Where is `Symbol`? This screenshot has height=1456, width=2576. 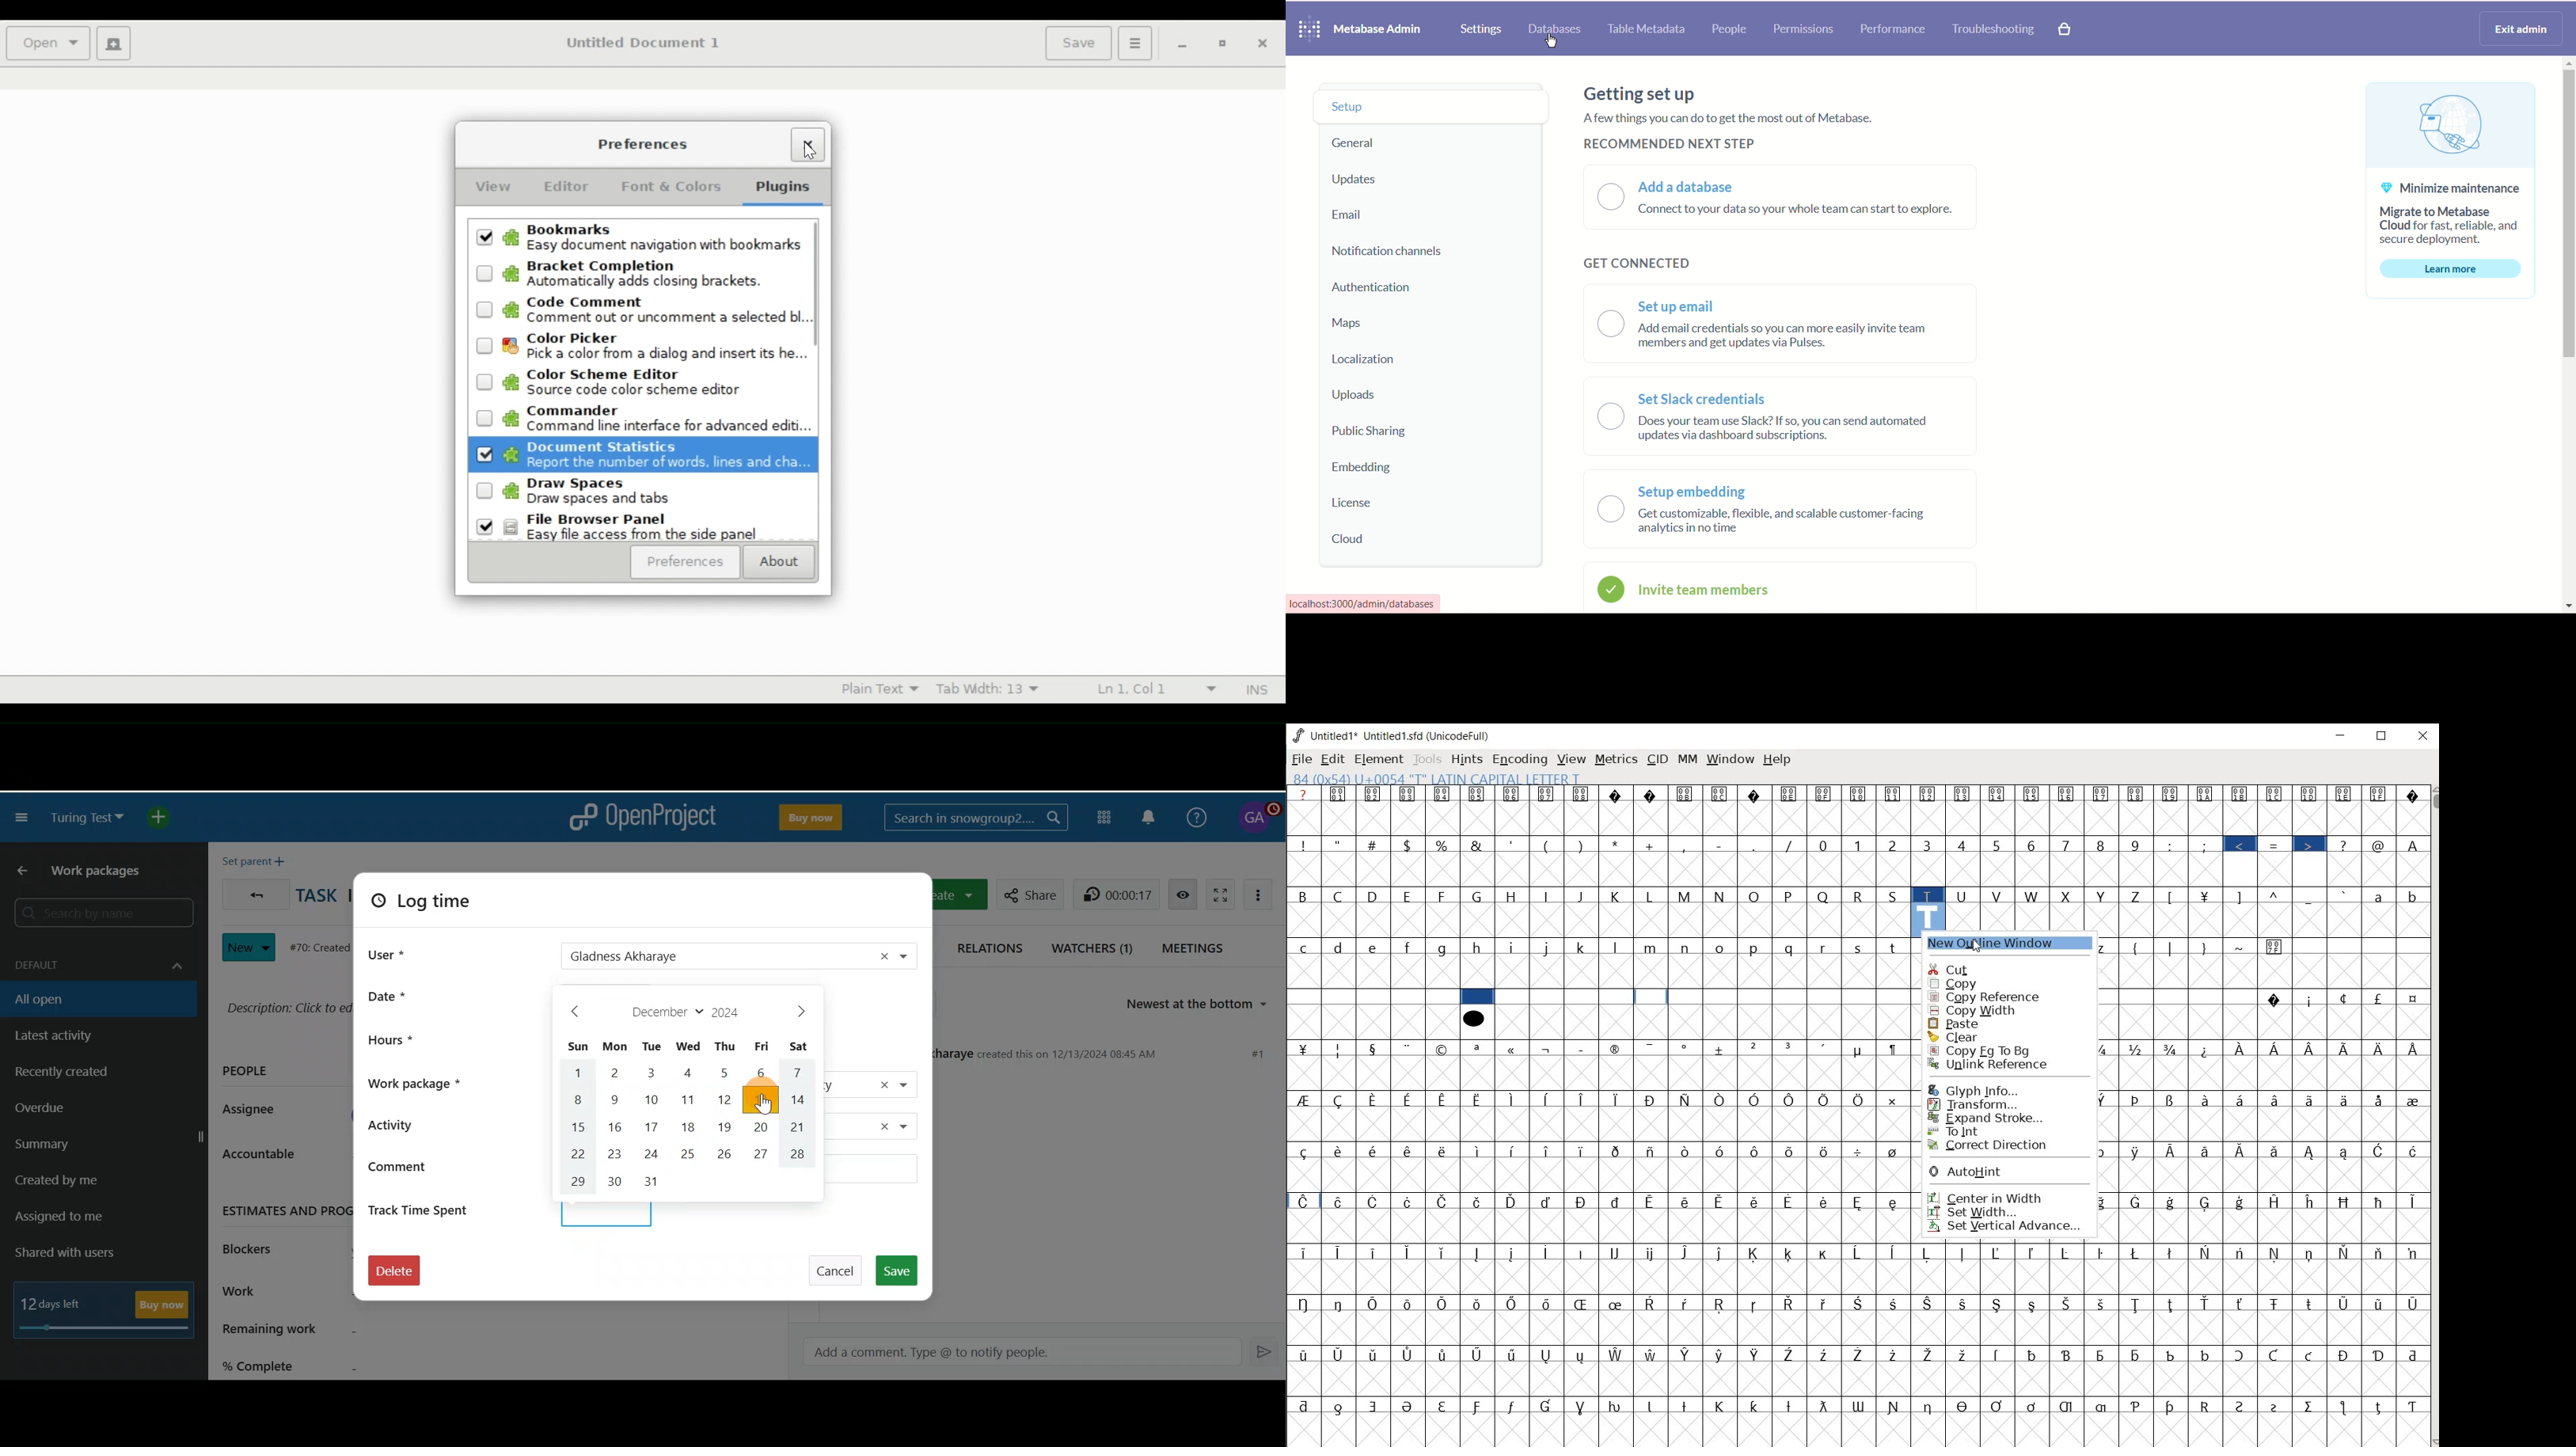
Symbol is located at coordinates (1375, 1406).